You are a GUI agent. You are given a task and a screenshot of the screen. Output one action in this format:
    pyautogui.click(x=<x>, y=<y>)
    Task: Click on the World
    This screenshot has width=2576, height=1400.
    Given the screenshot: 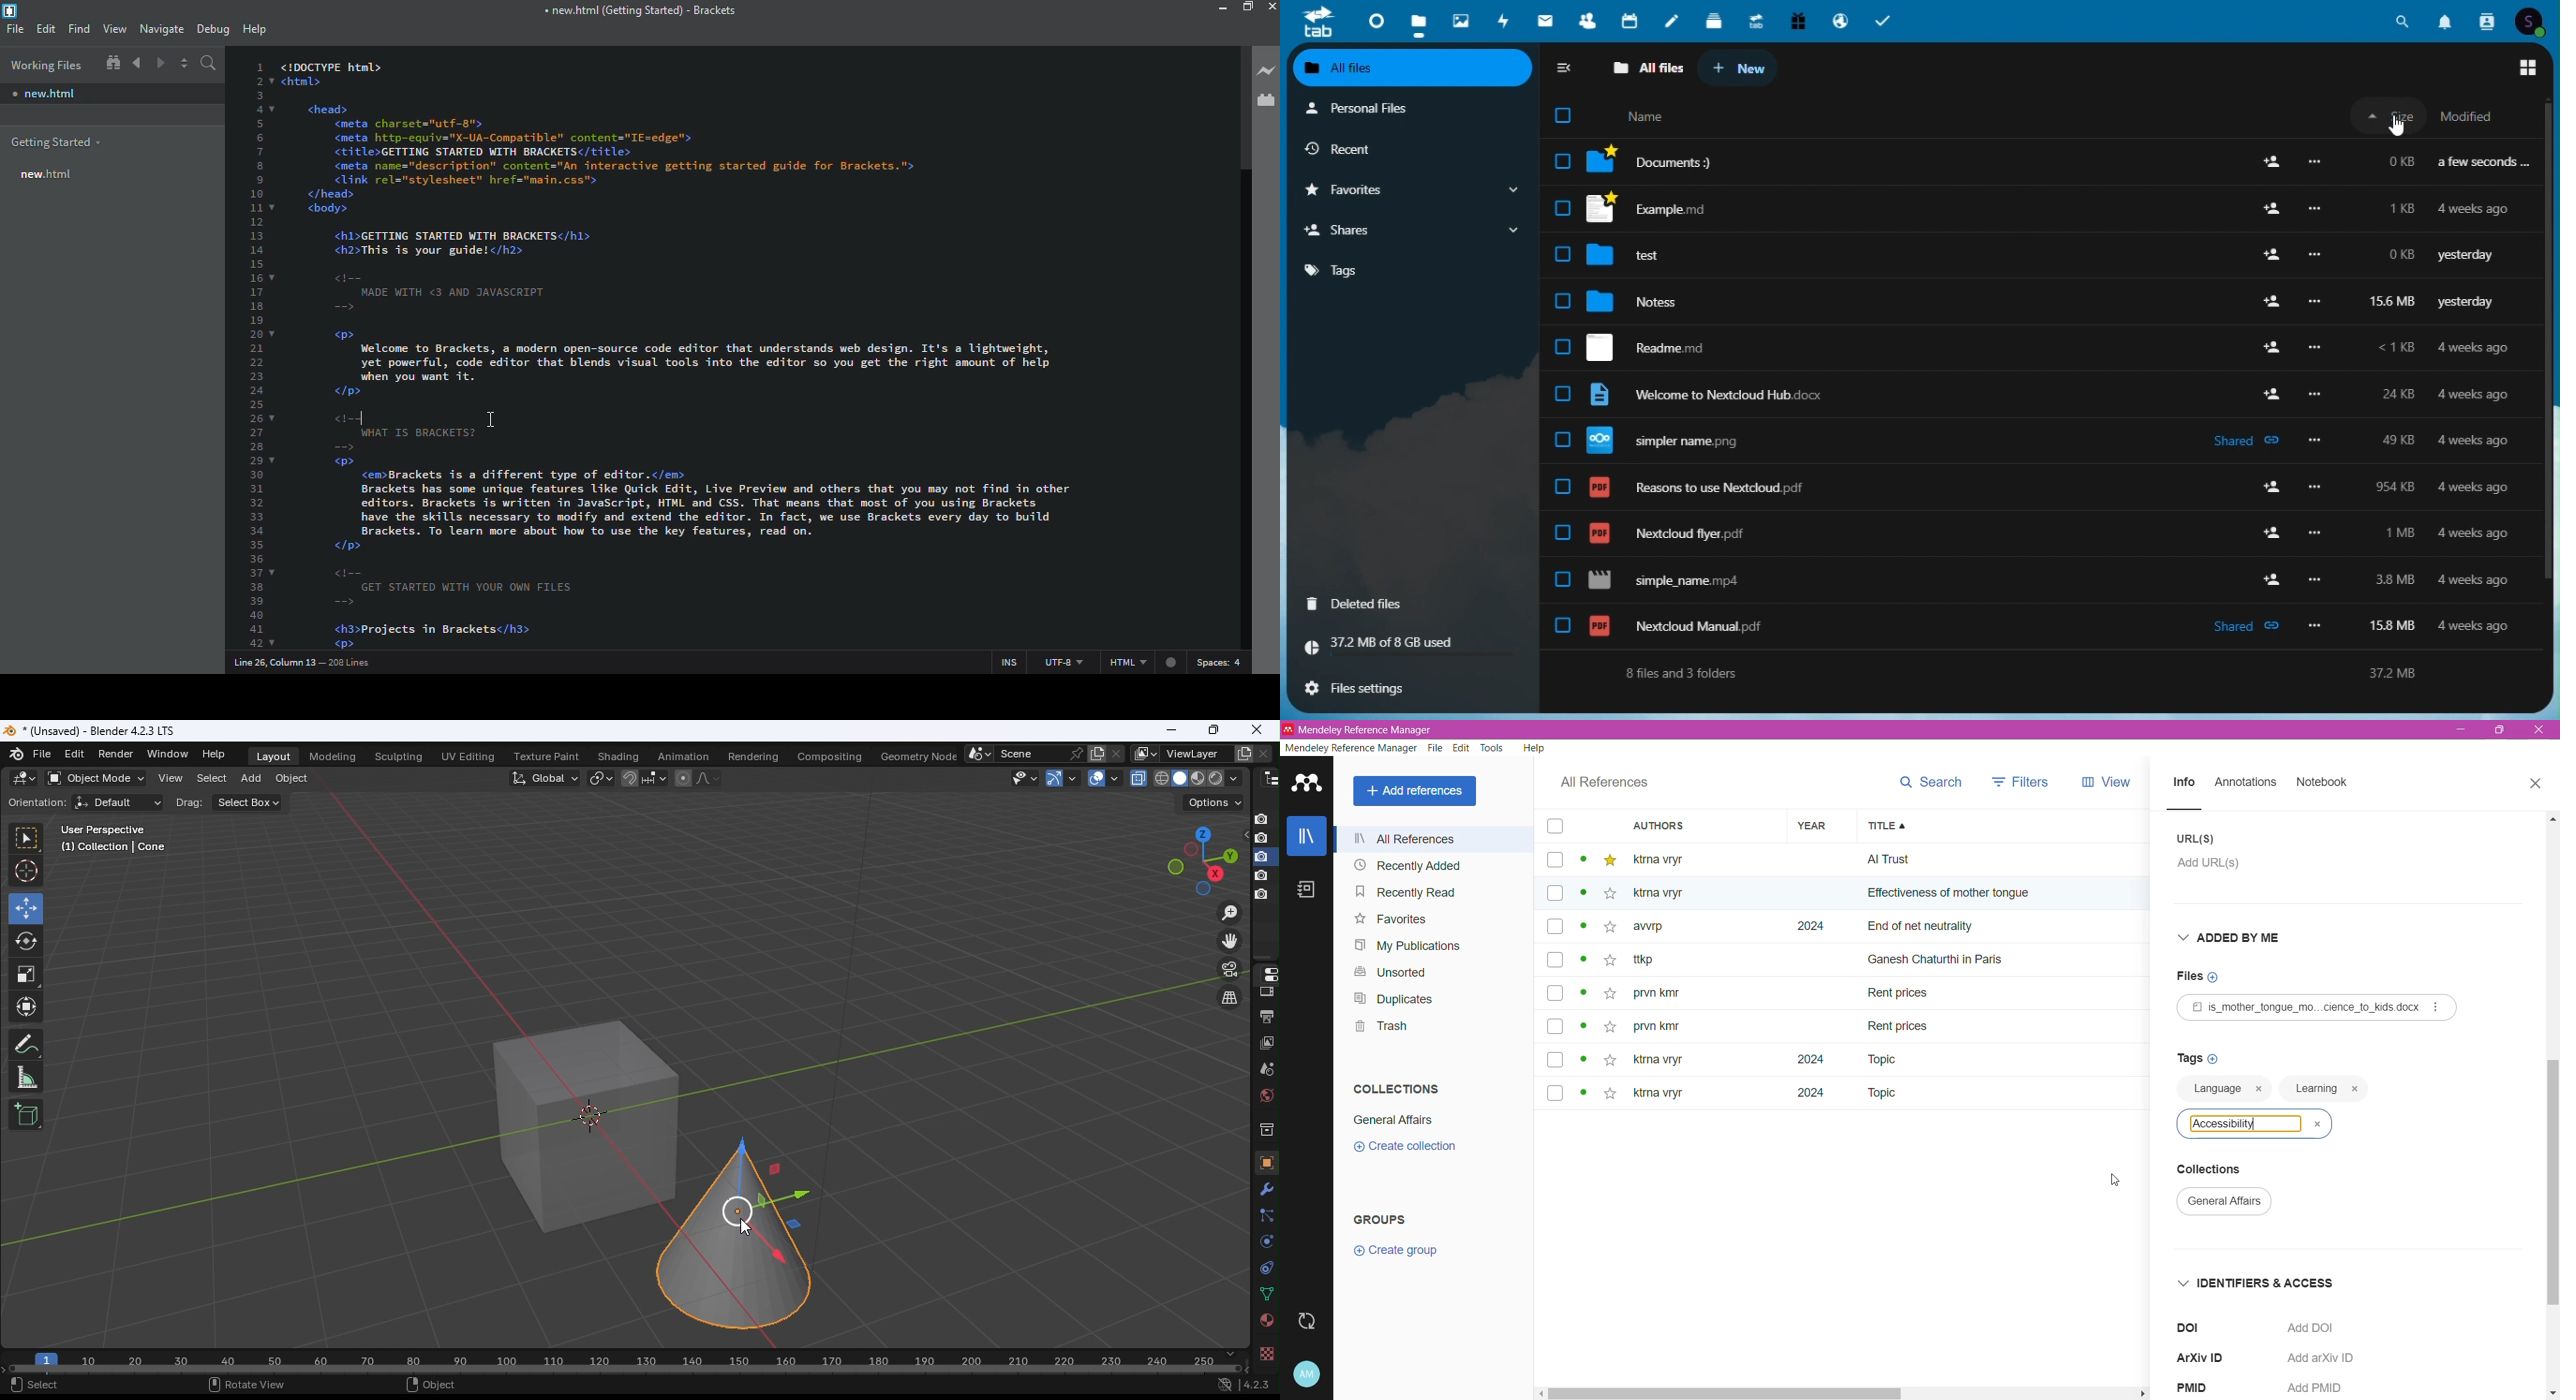 What is the action you would take?
    pyautogui.click(x=1264, y=1096)
    